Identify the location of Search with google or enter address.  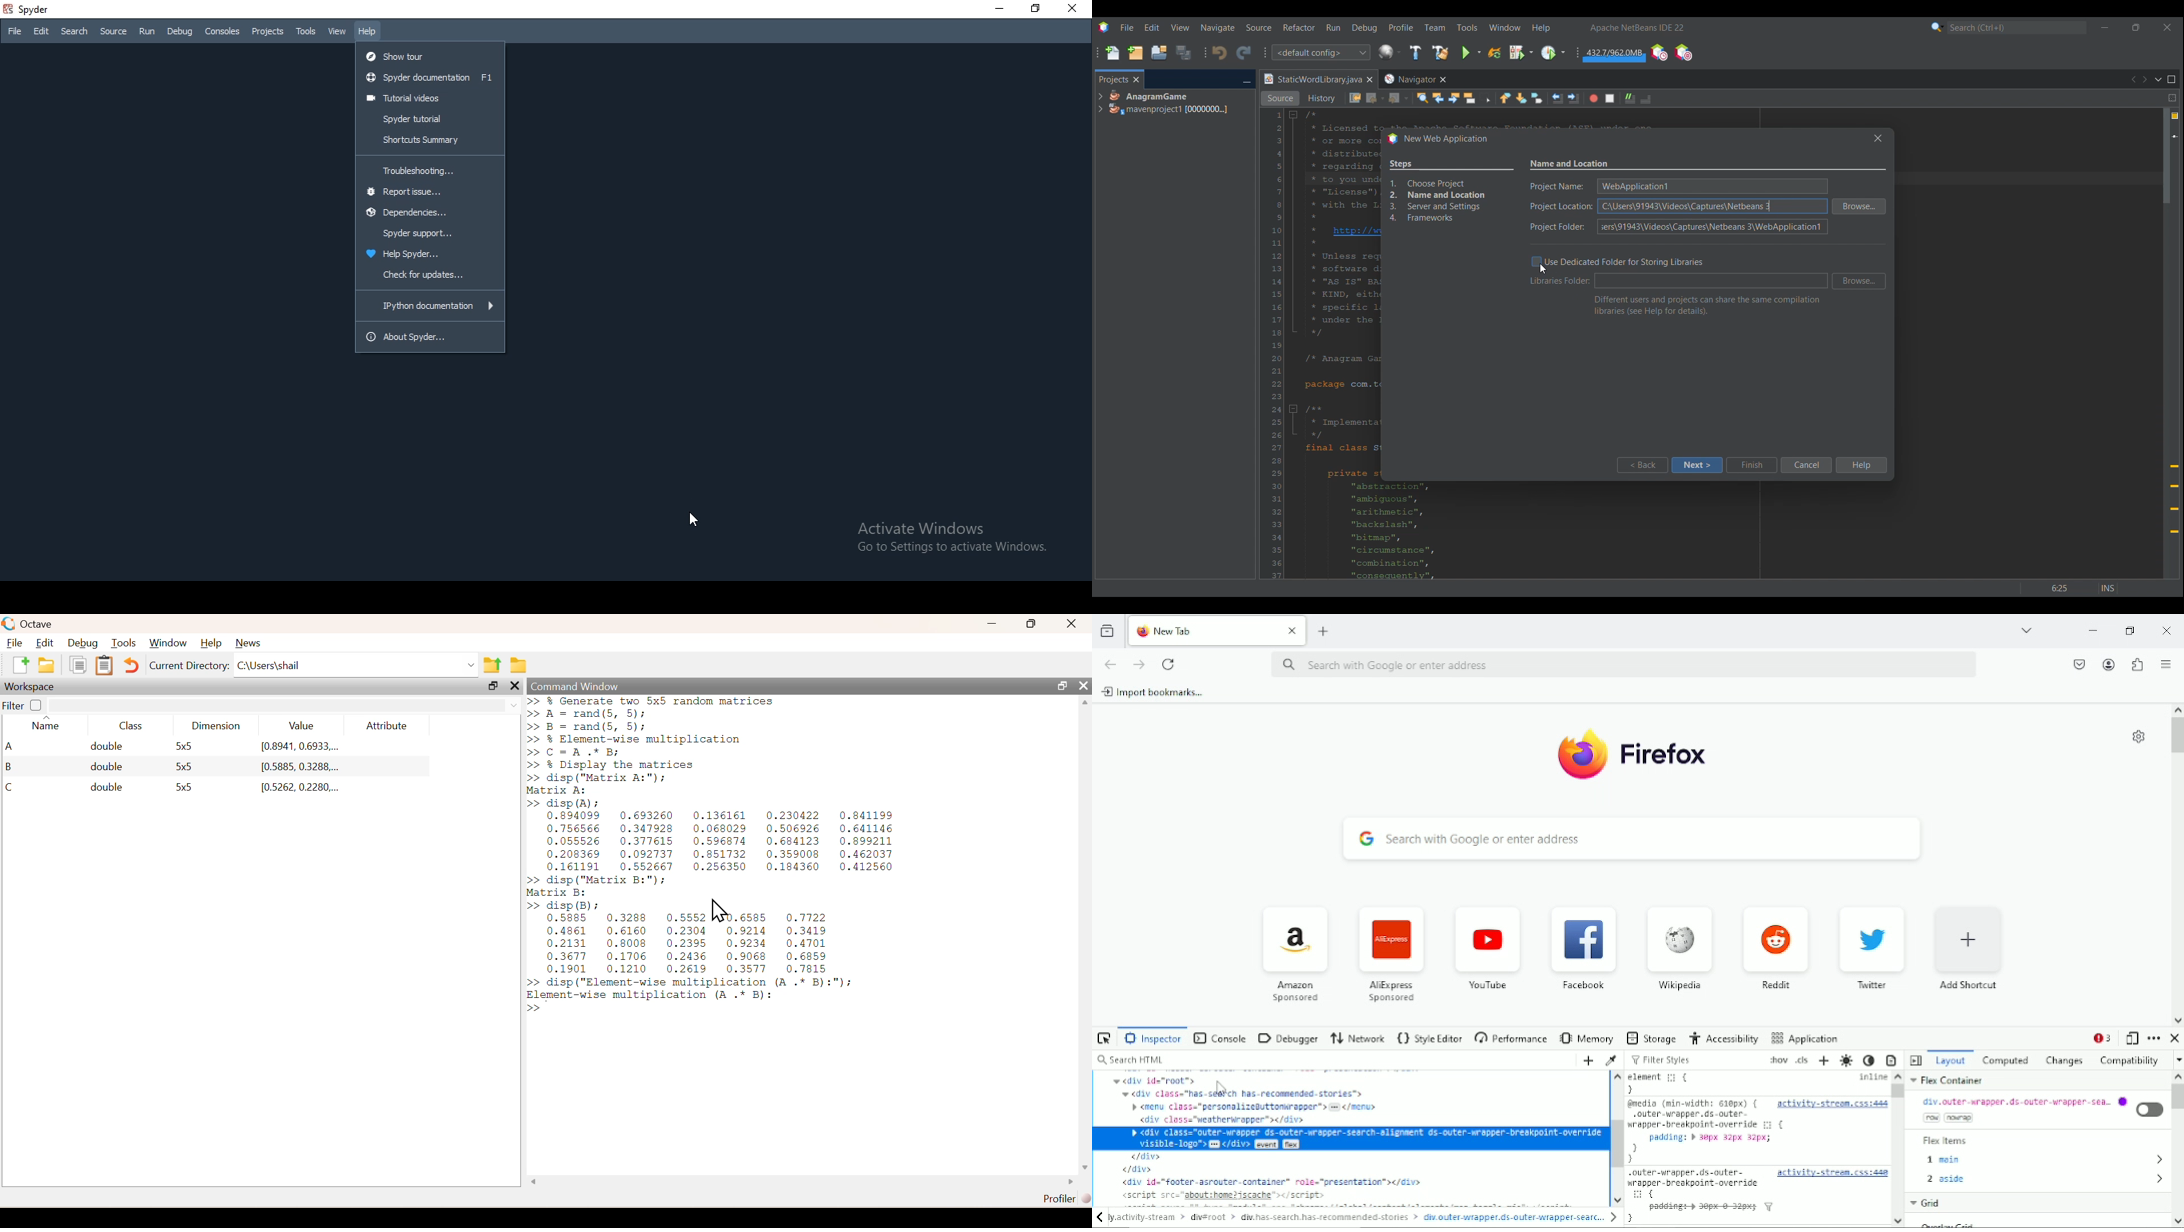
(1631, 839).